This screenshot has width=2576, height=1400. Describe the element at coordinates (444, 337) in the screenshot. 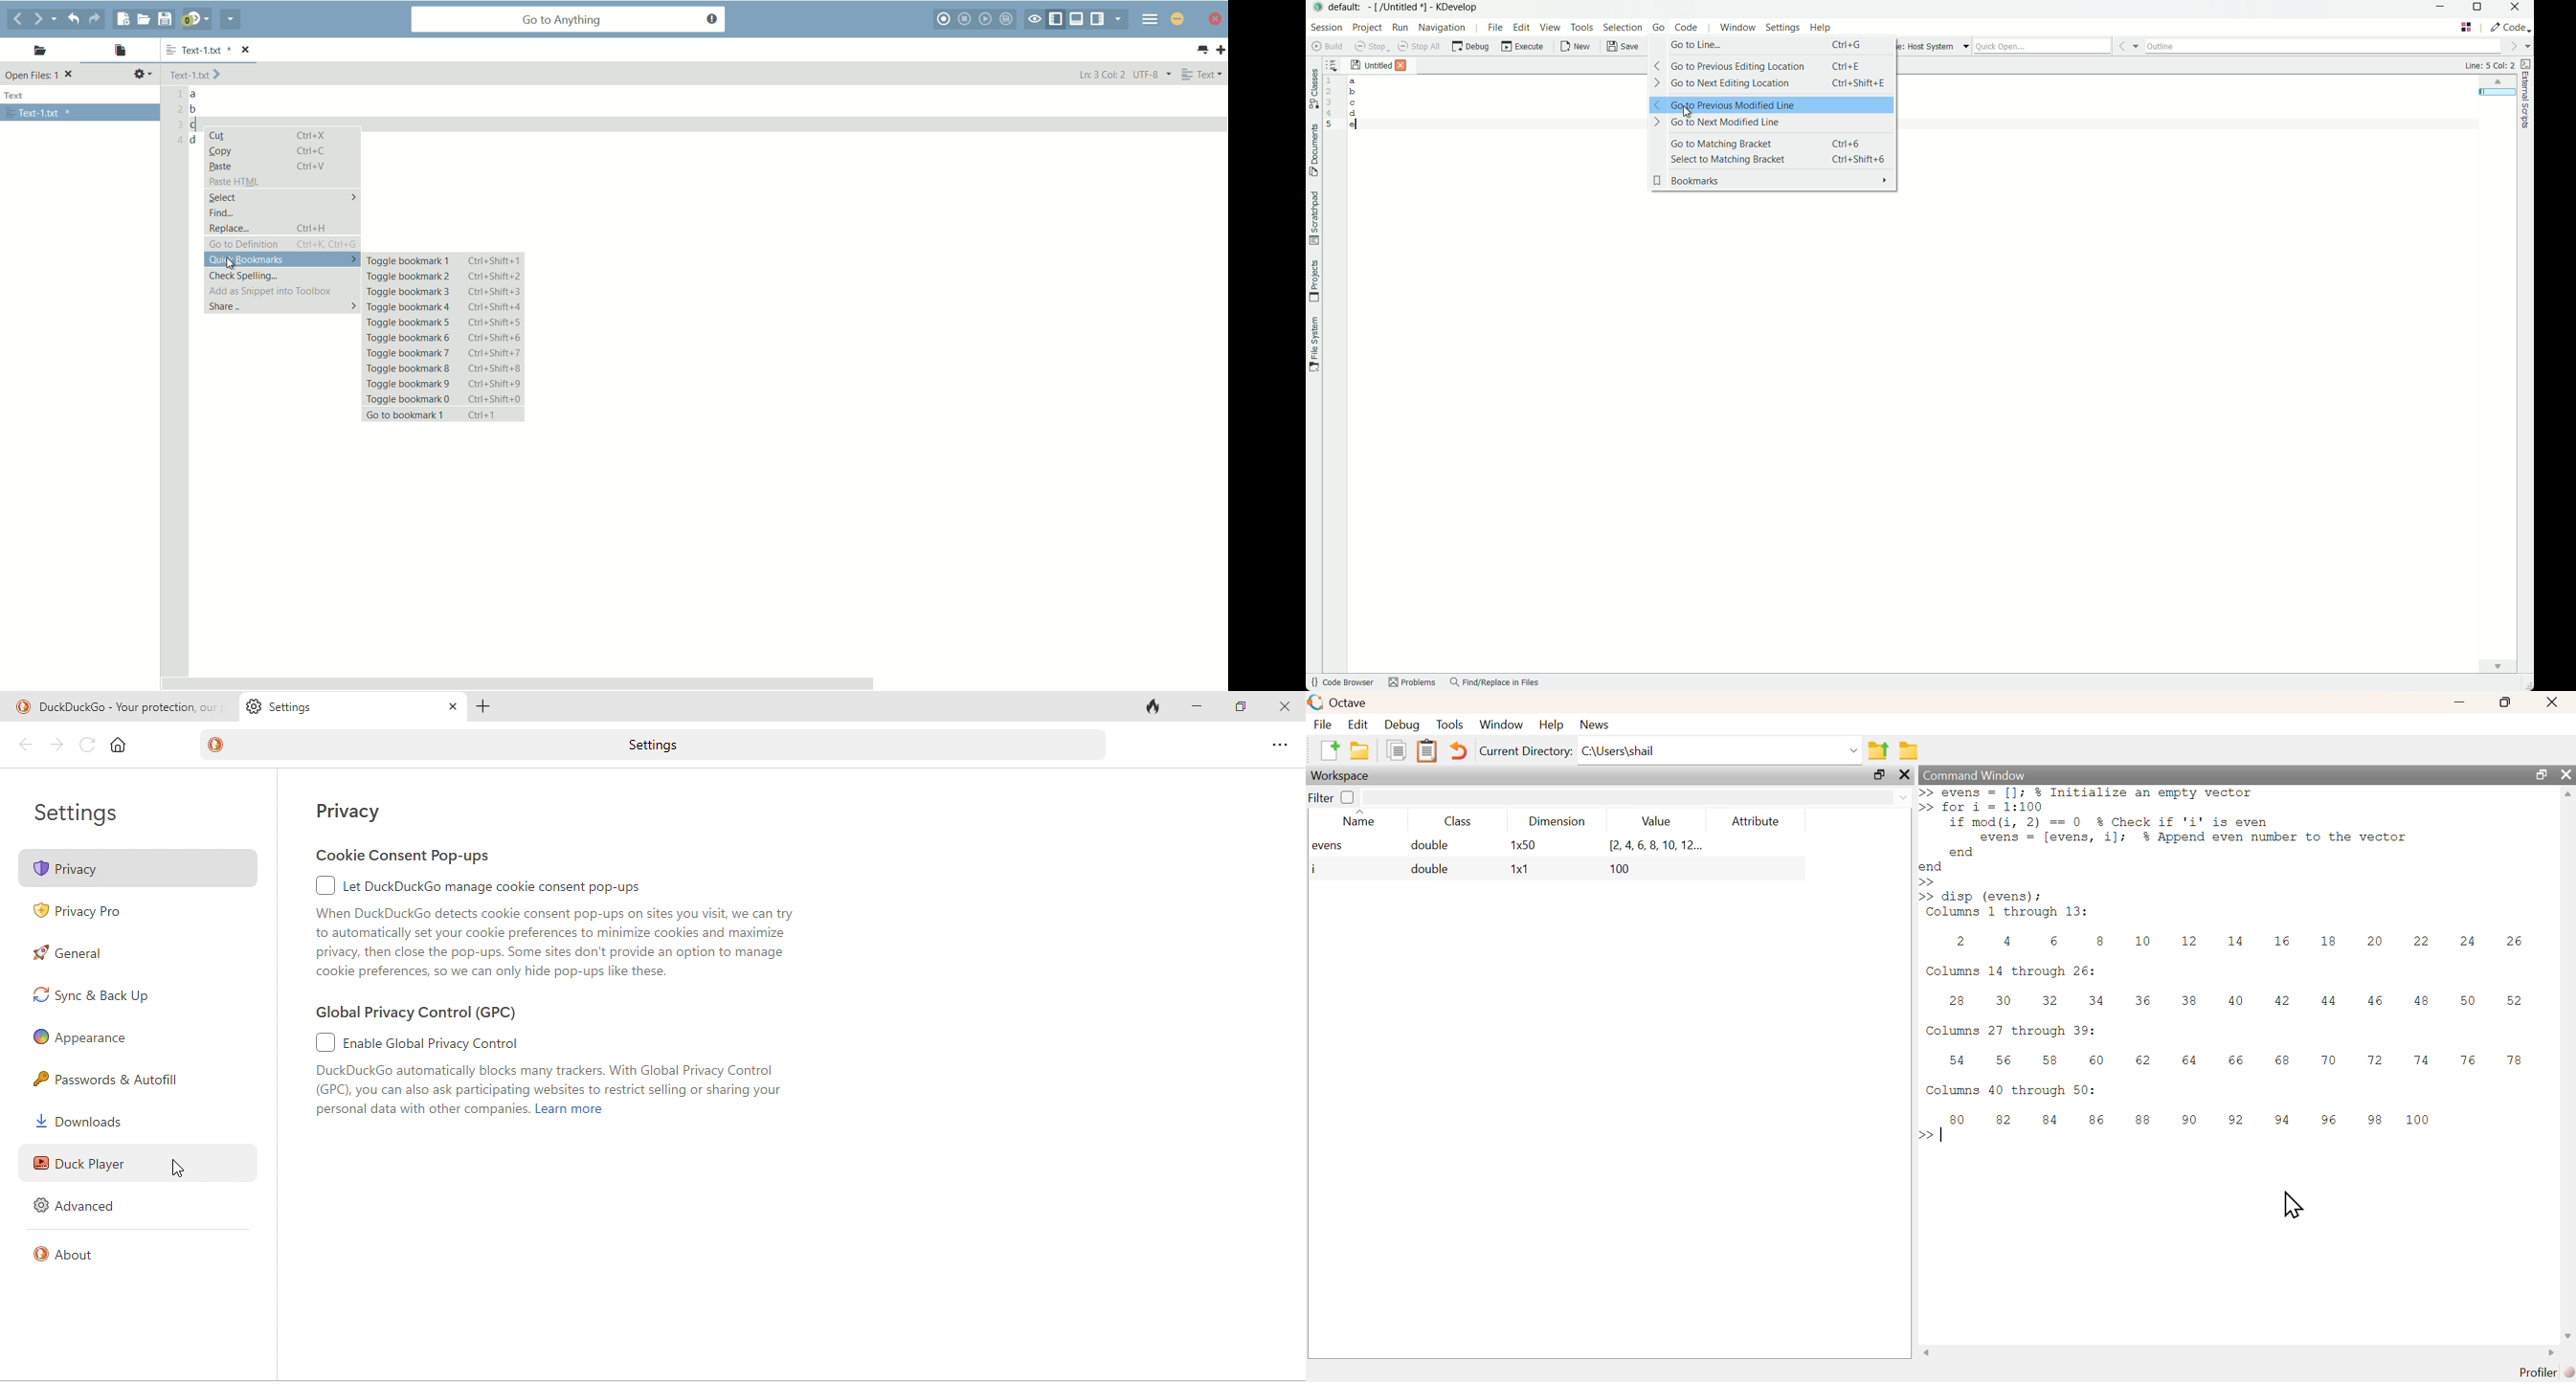

I see `toggle bookmark 6` at that location.